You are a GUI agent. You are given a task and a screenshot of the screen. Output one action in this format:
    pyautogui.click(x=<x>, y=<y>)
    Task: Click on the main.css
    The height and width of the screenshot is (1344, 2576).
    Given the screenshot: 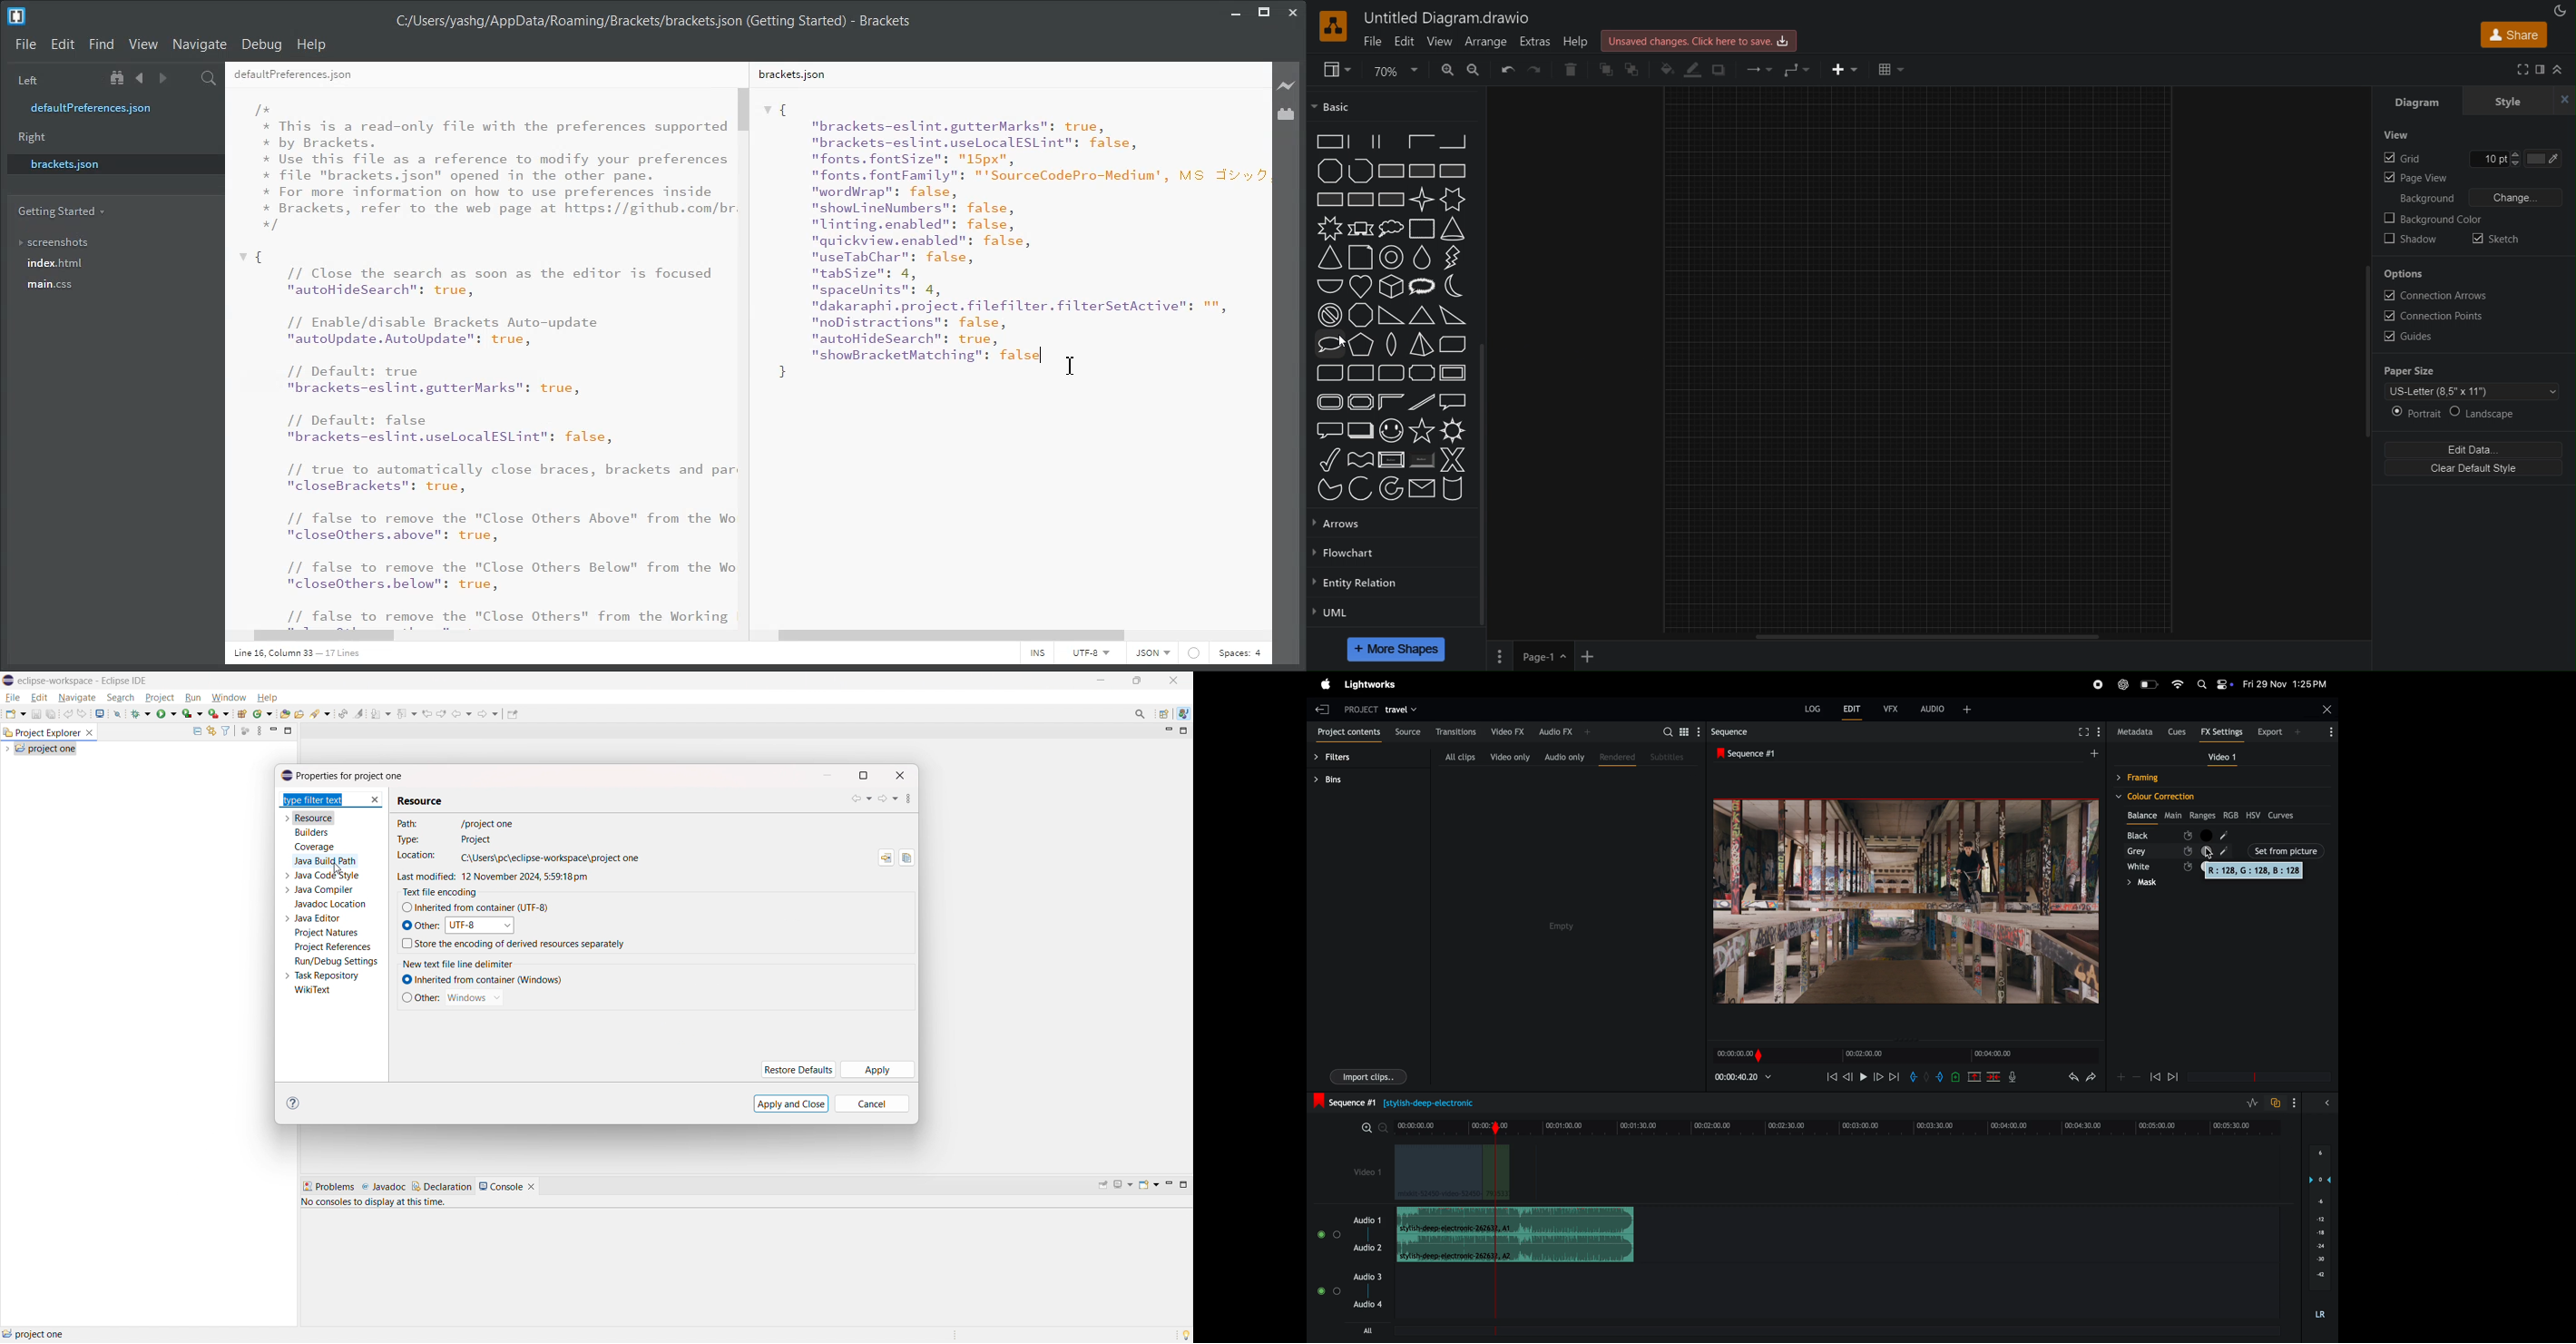 What is the action you would take?
    pyautogui.click(x=53, y=284)
    